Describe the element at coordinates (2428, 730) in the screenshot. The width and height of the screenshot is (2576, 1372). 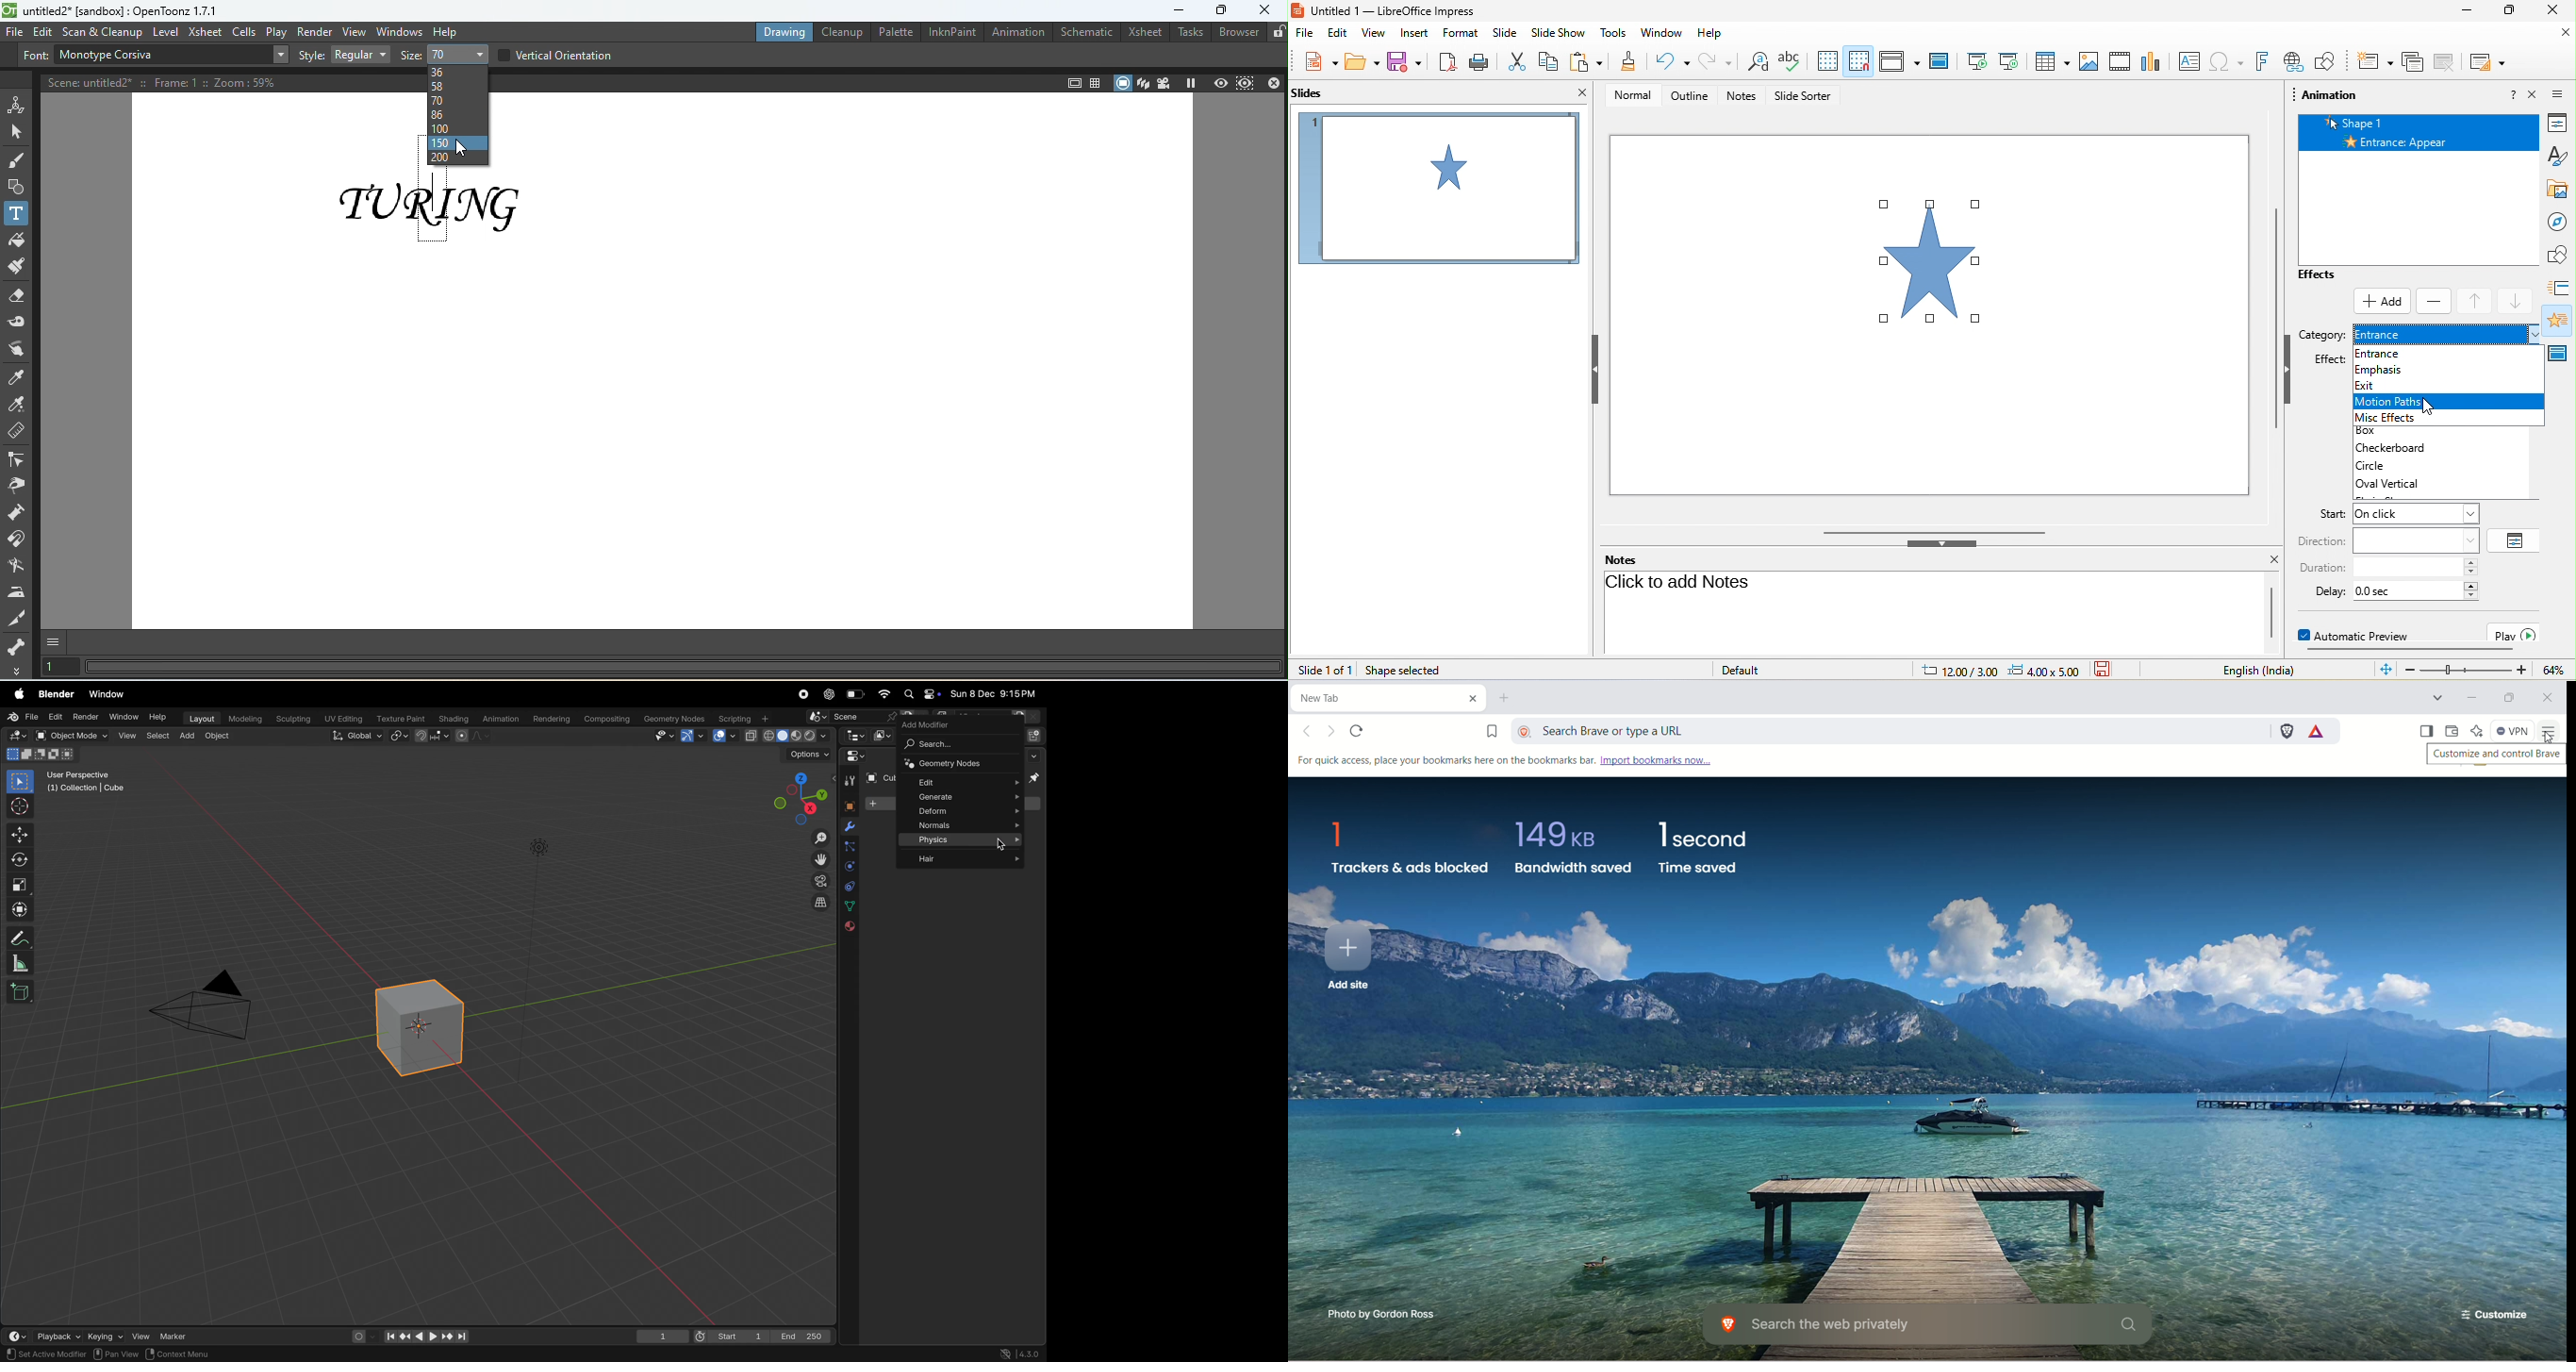
I see `show sidebar` at that location.